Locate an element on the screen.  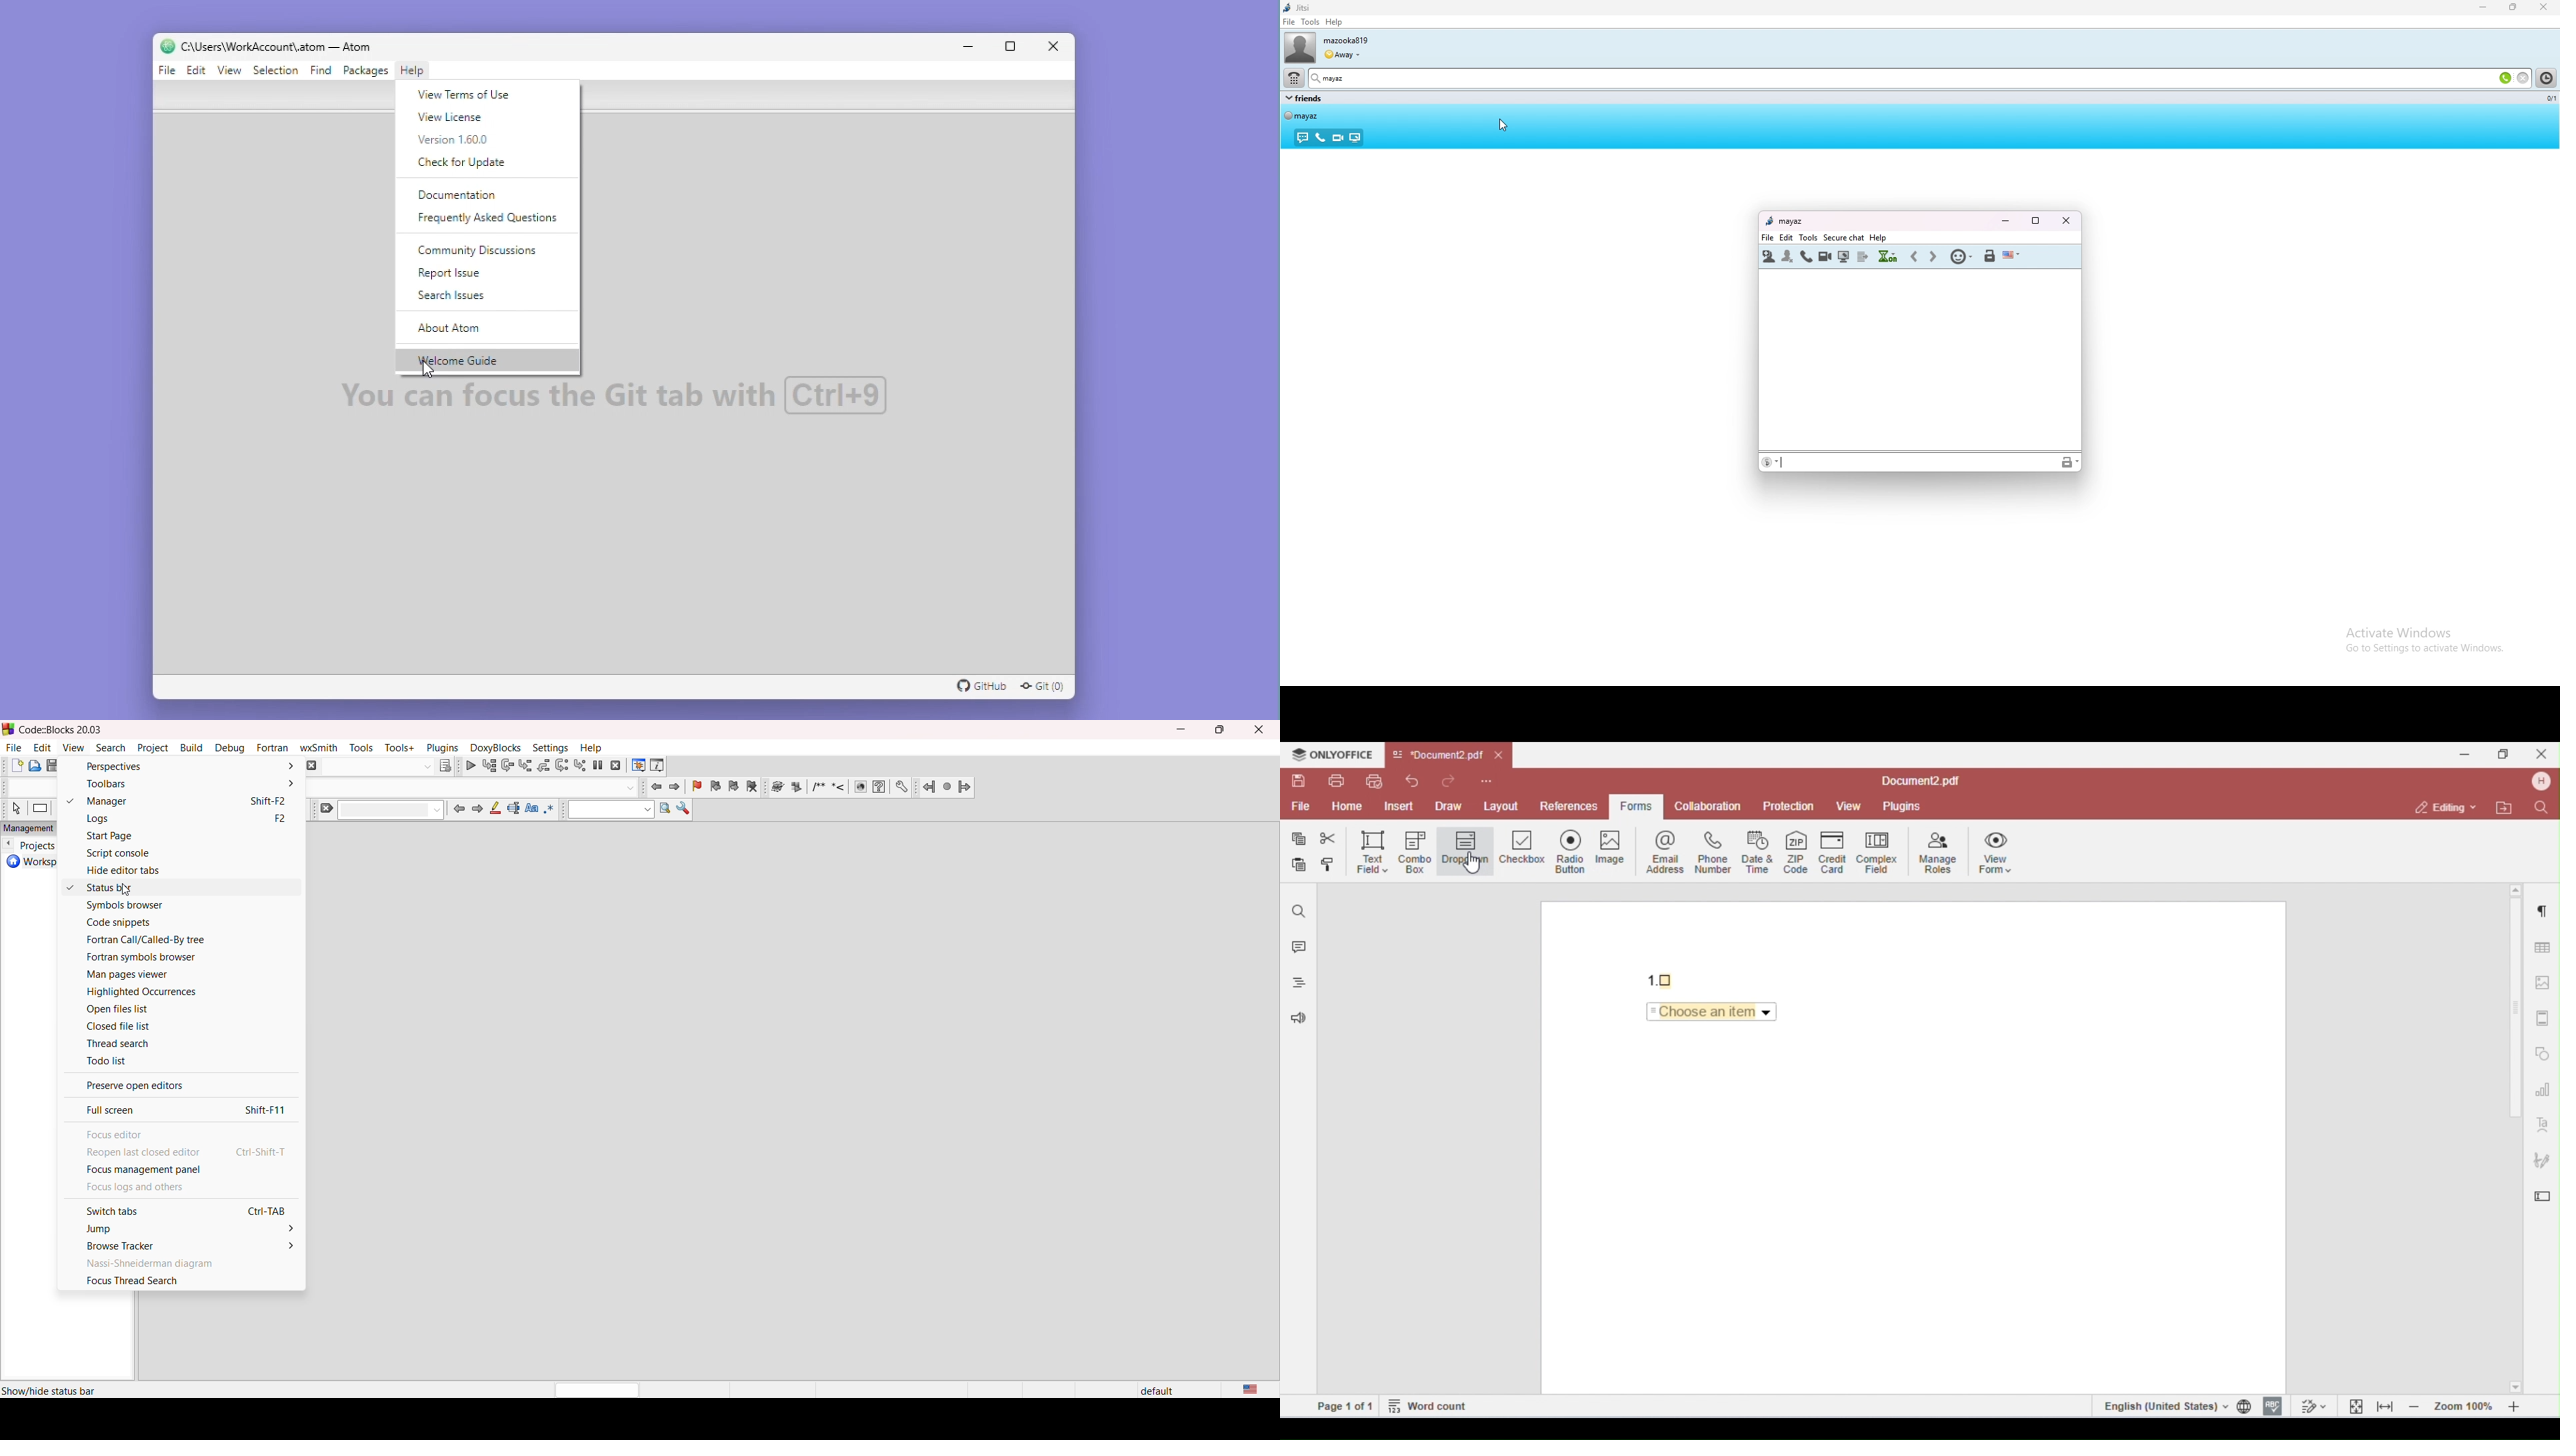
Cursor is located at coordinates (127, 889).